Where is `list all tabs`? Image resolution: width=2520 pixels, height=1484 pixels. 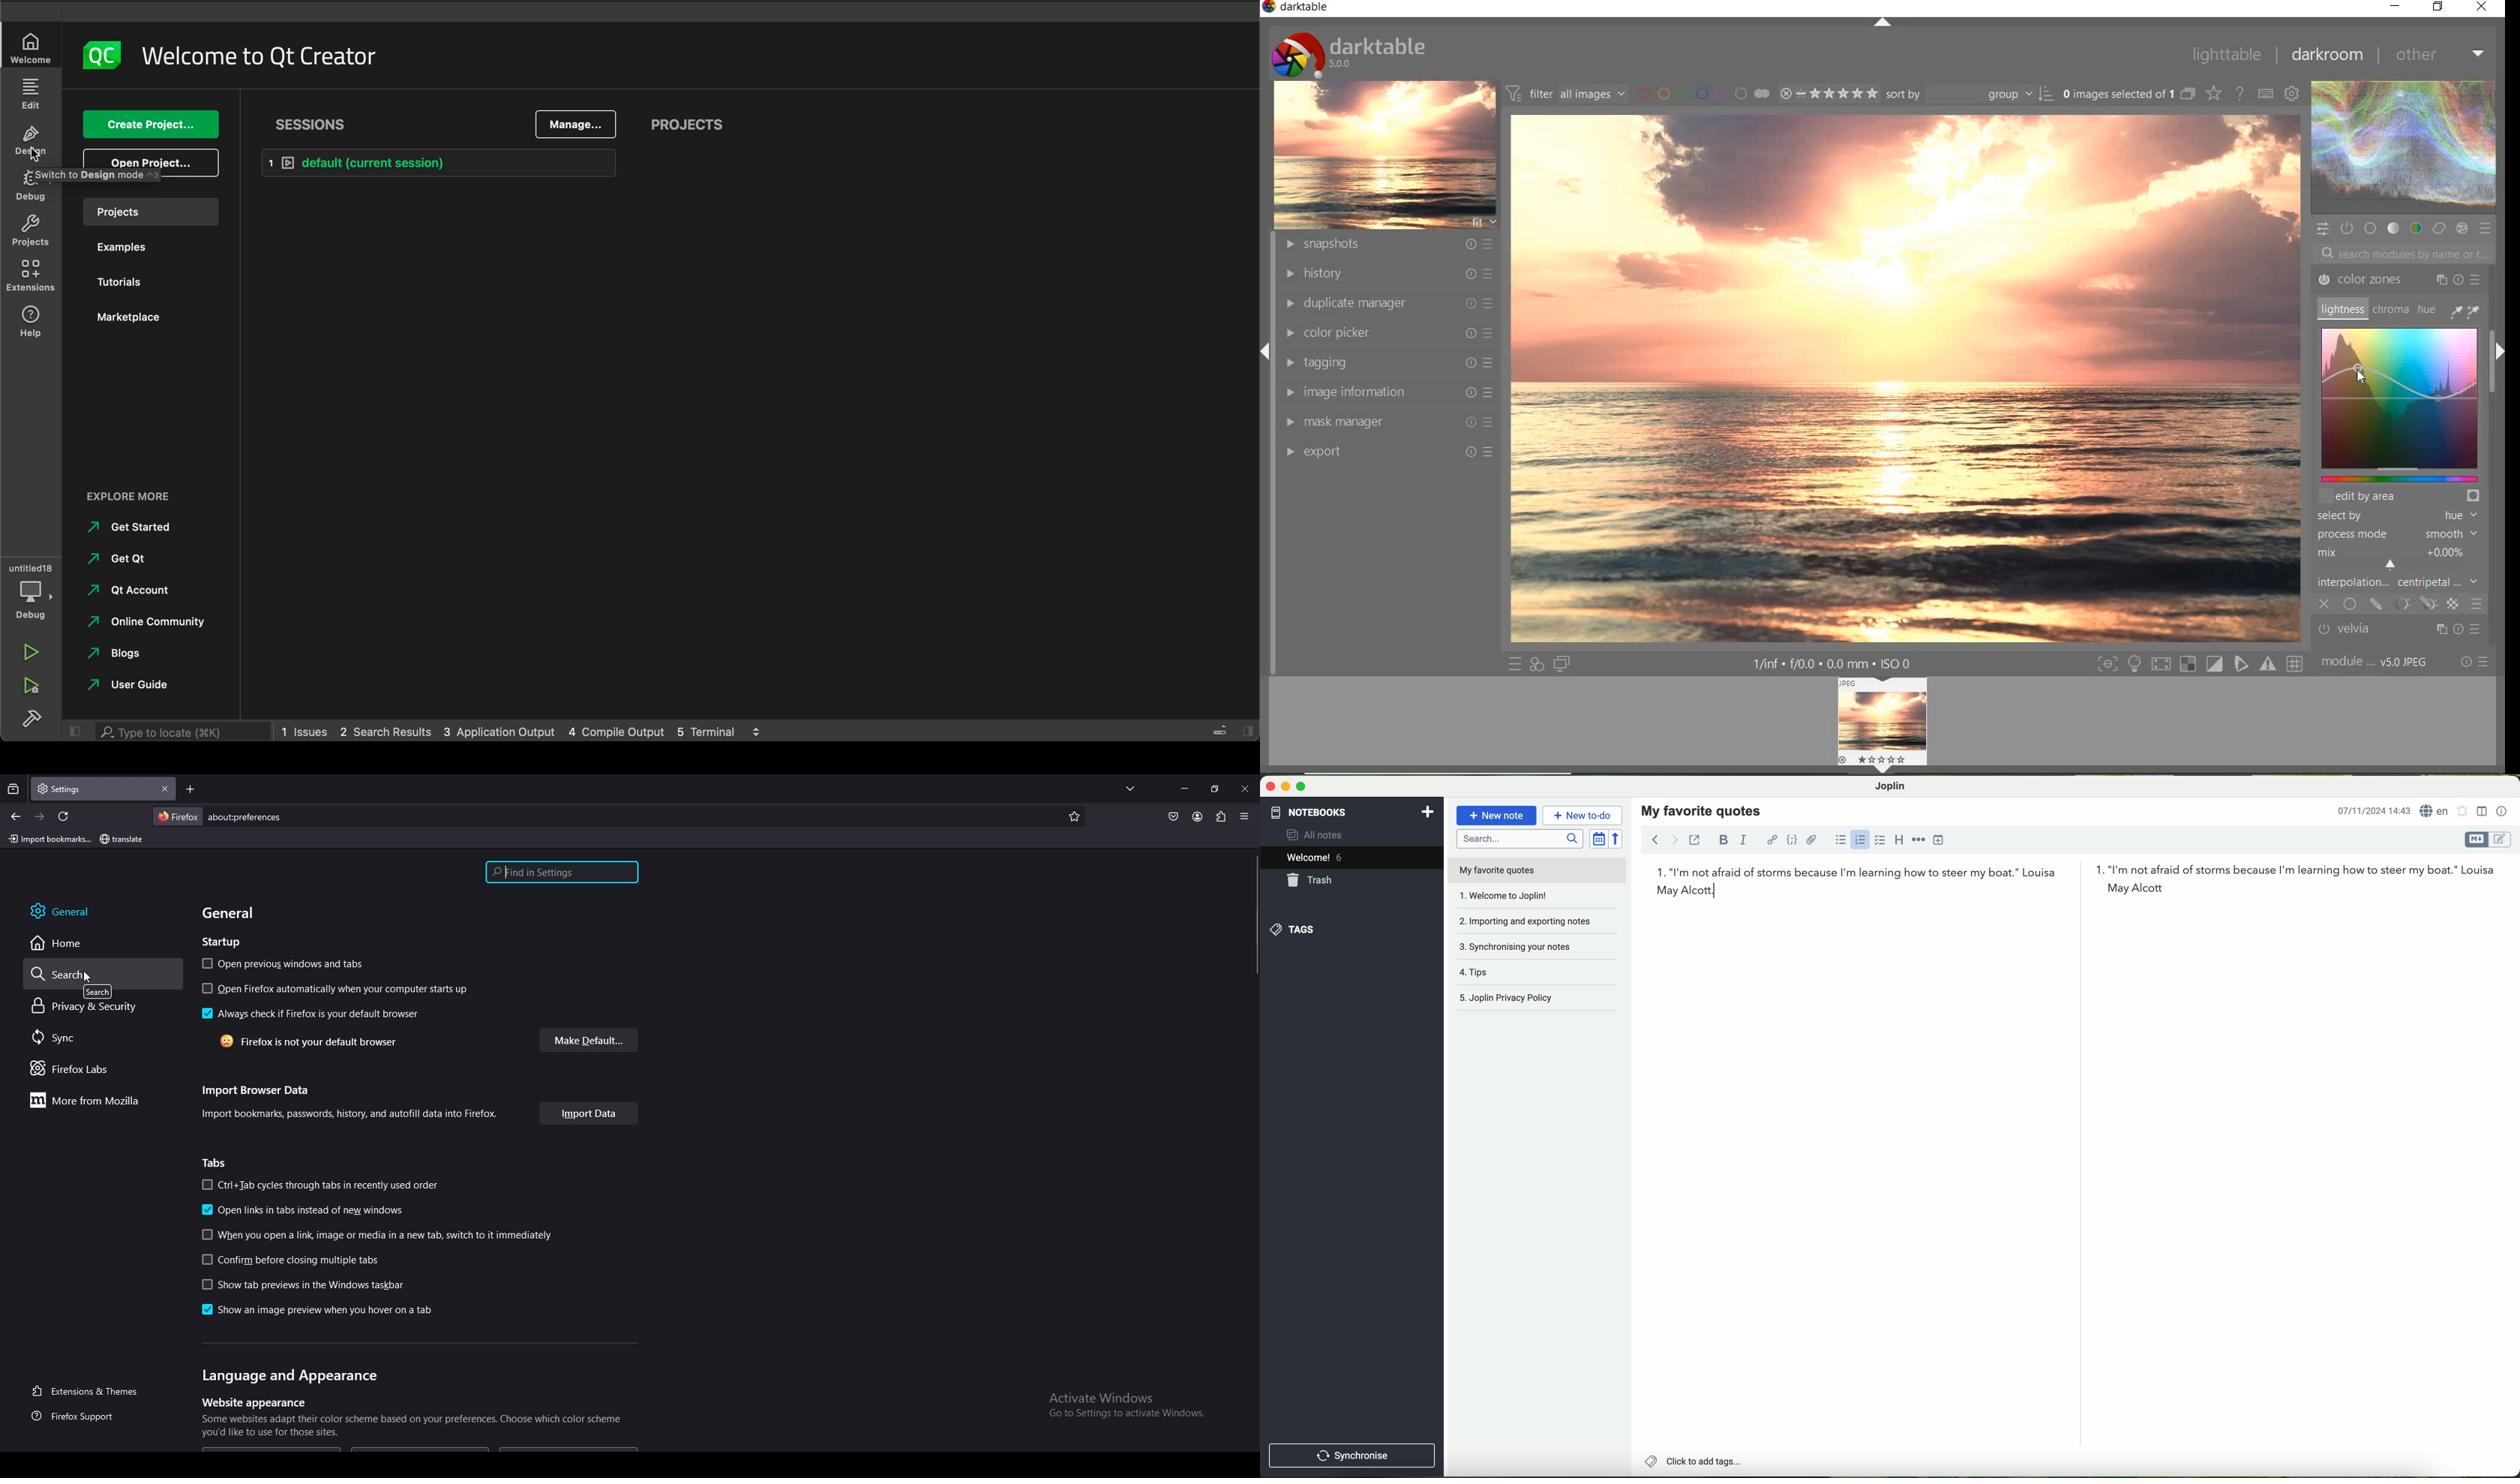 list all tabs is located at coordinates (1133, 789).